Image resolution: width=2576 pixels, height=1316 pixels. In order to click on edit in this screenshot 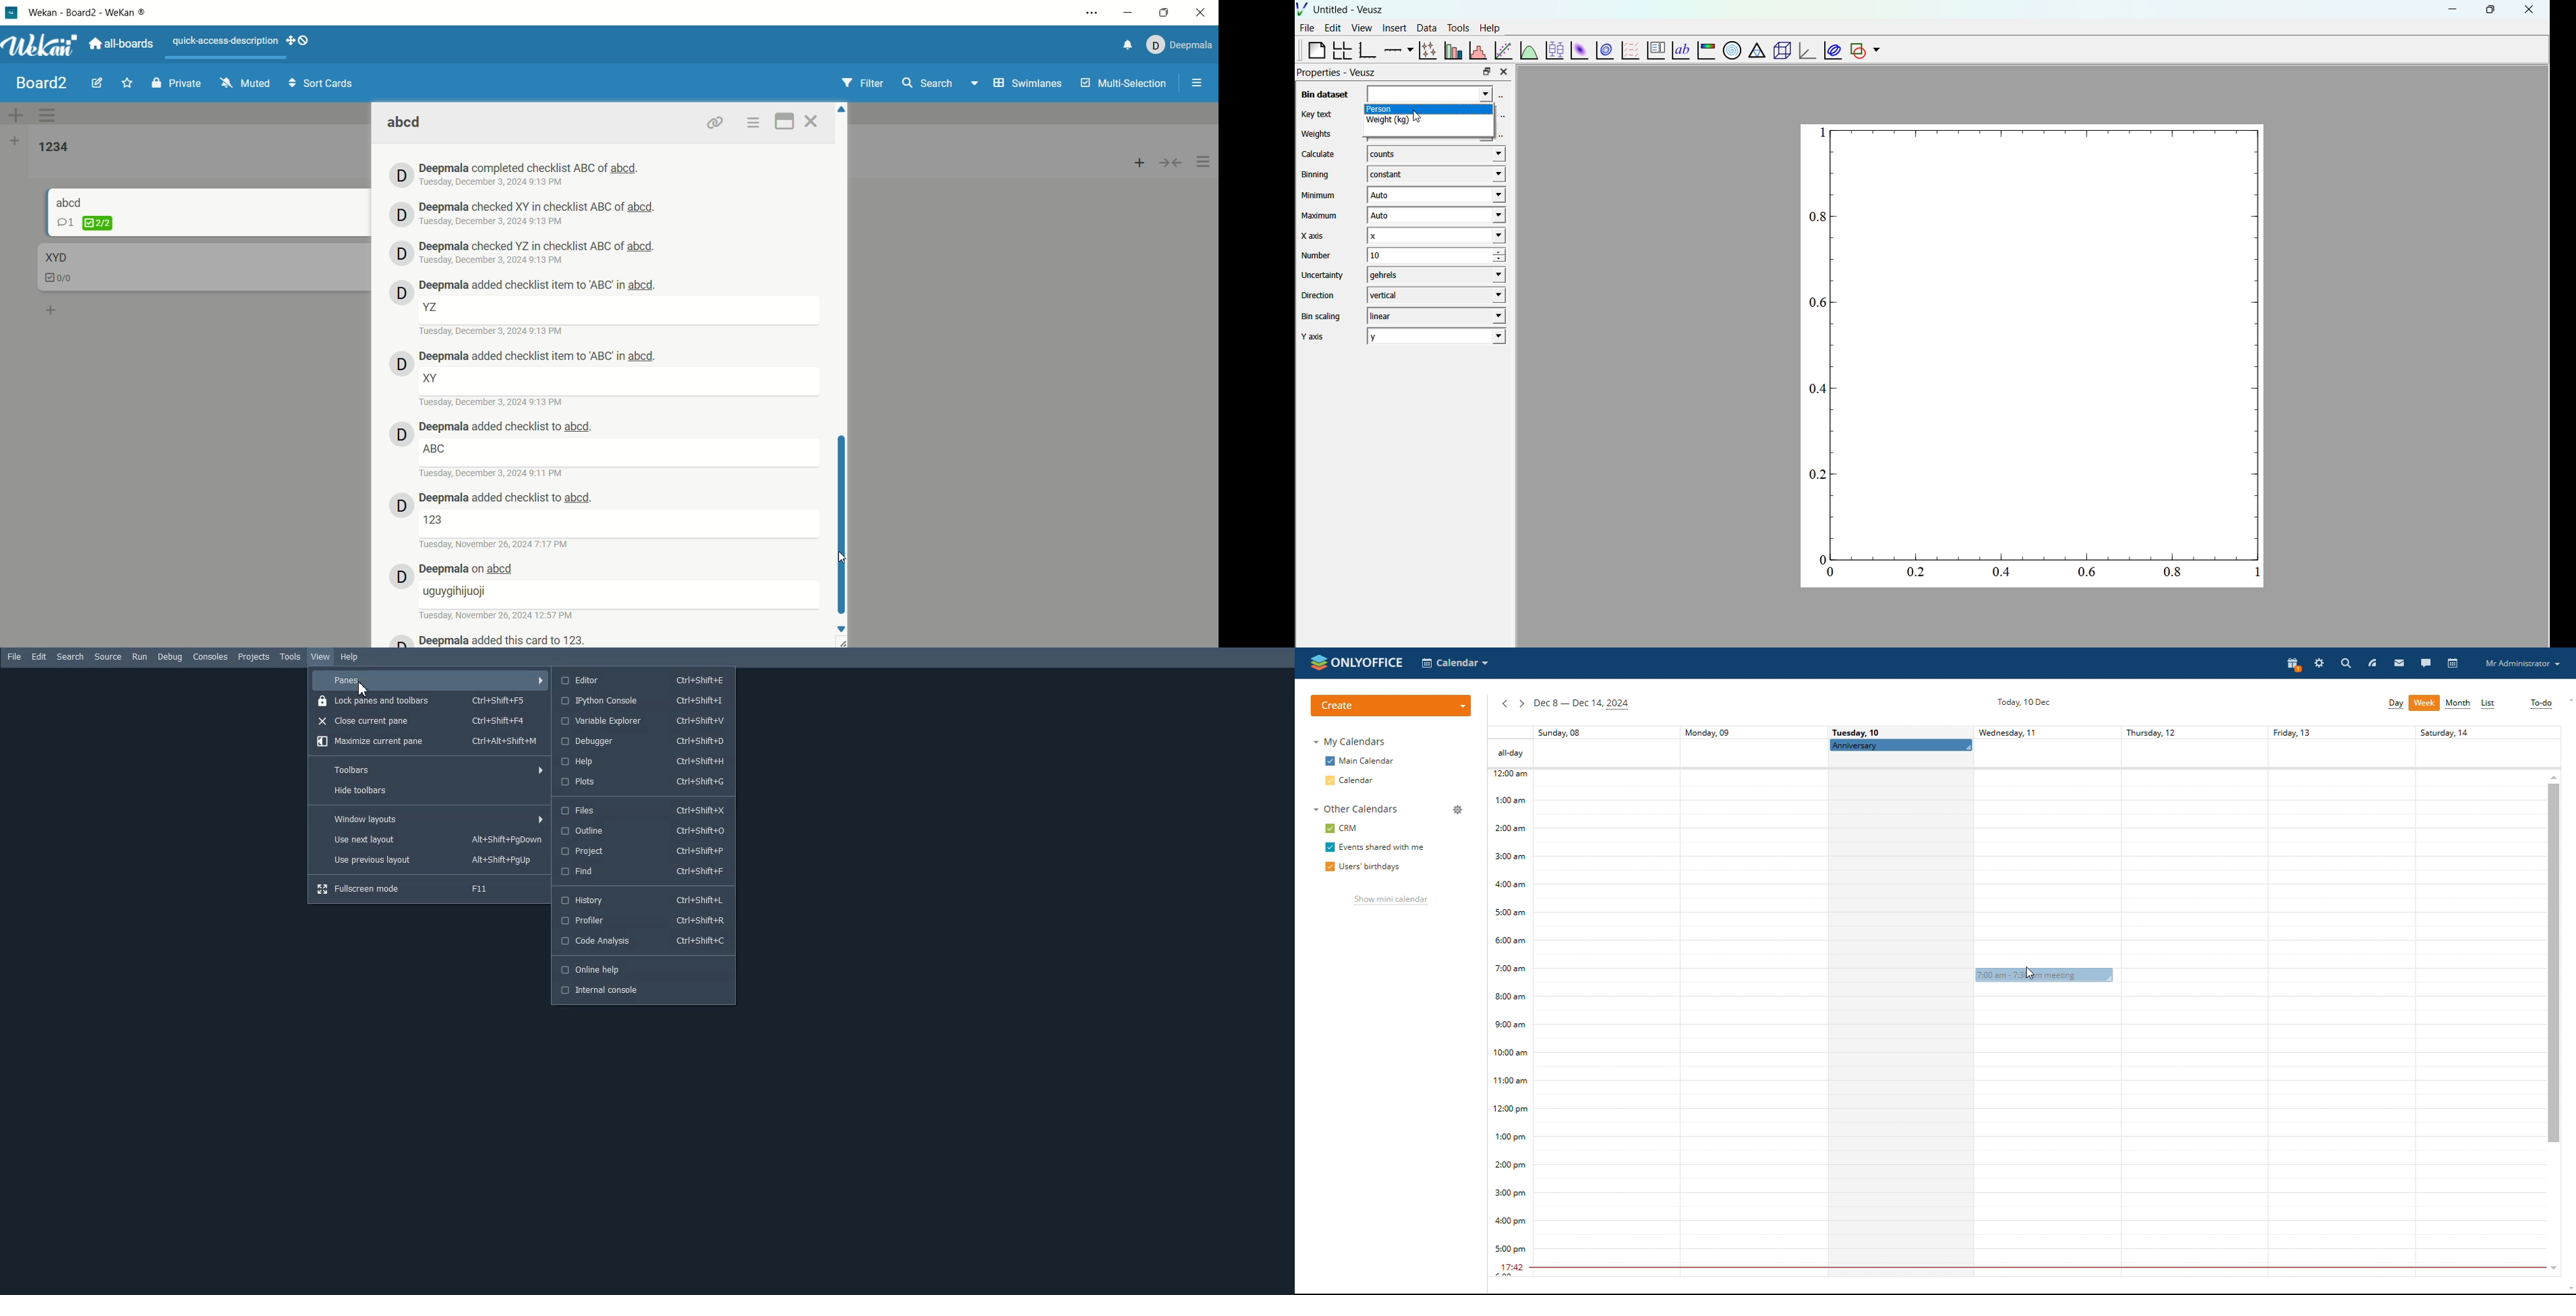, I will do `click(97, 81)`.